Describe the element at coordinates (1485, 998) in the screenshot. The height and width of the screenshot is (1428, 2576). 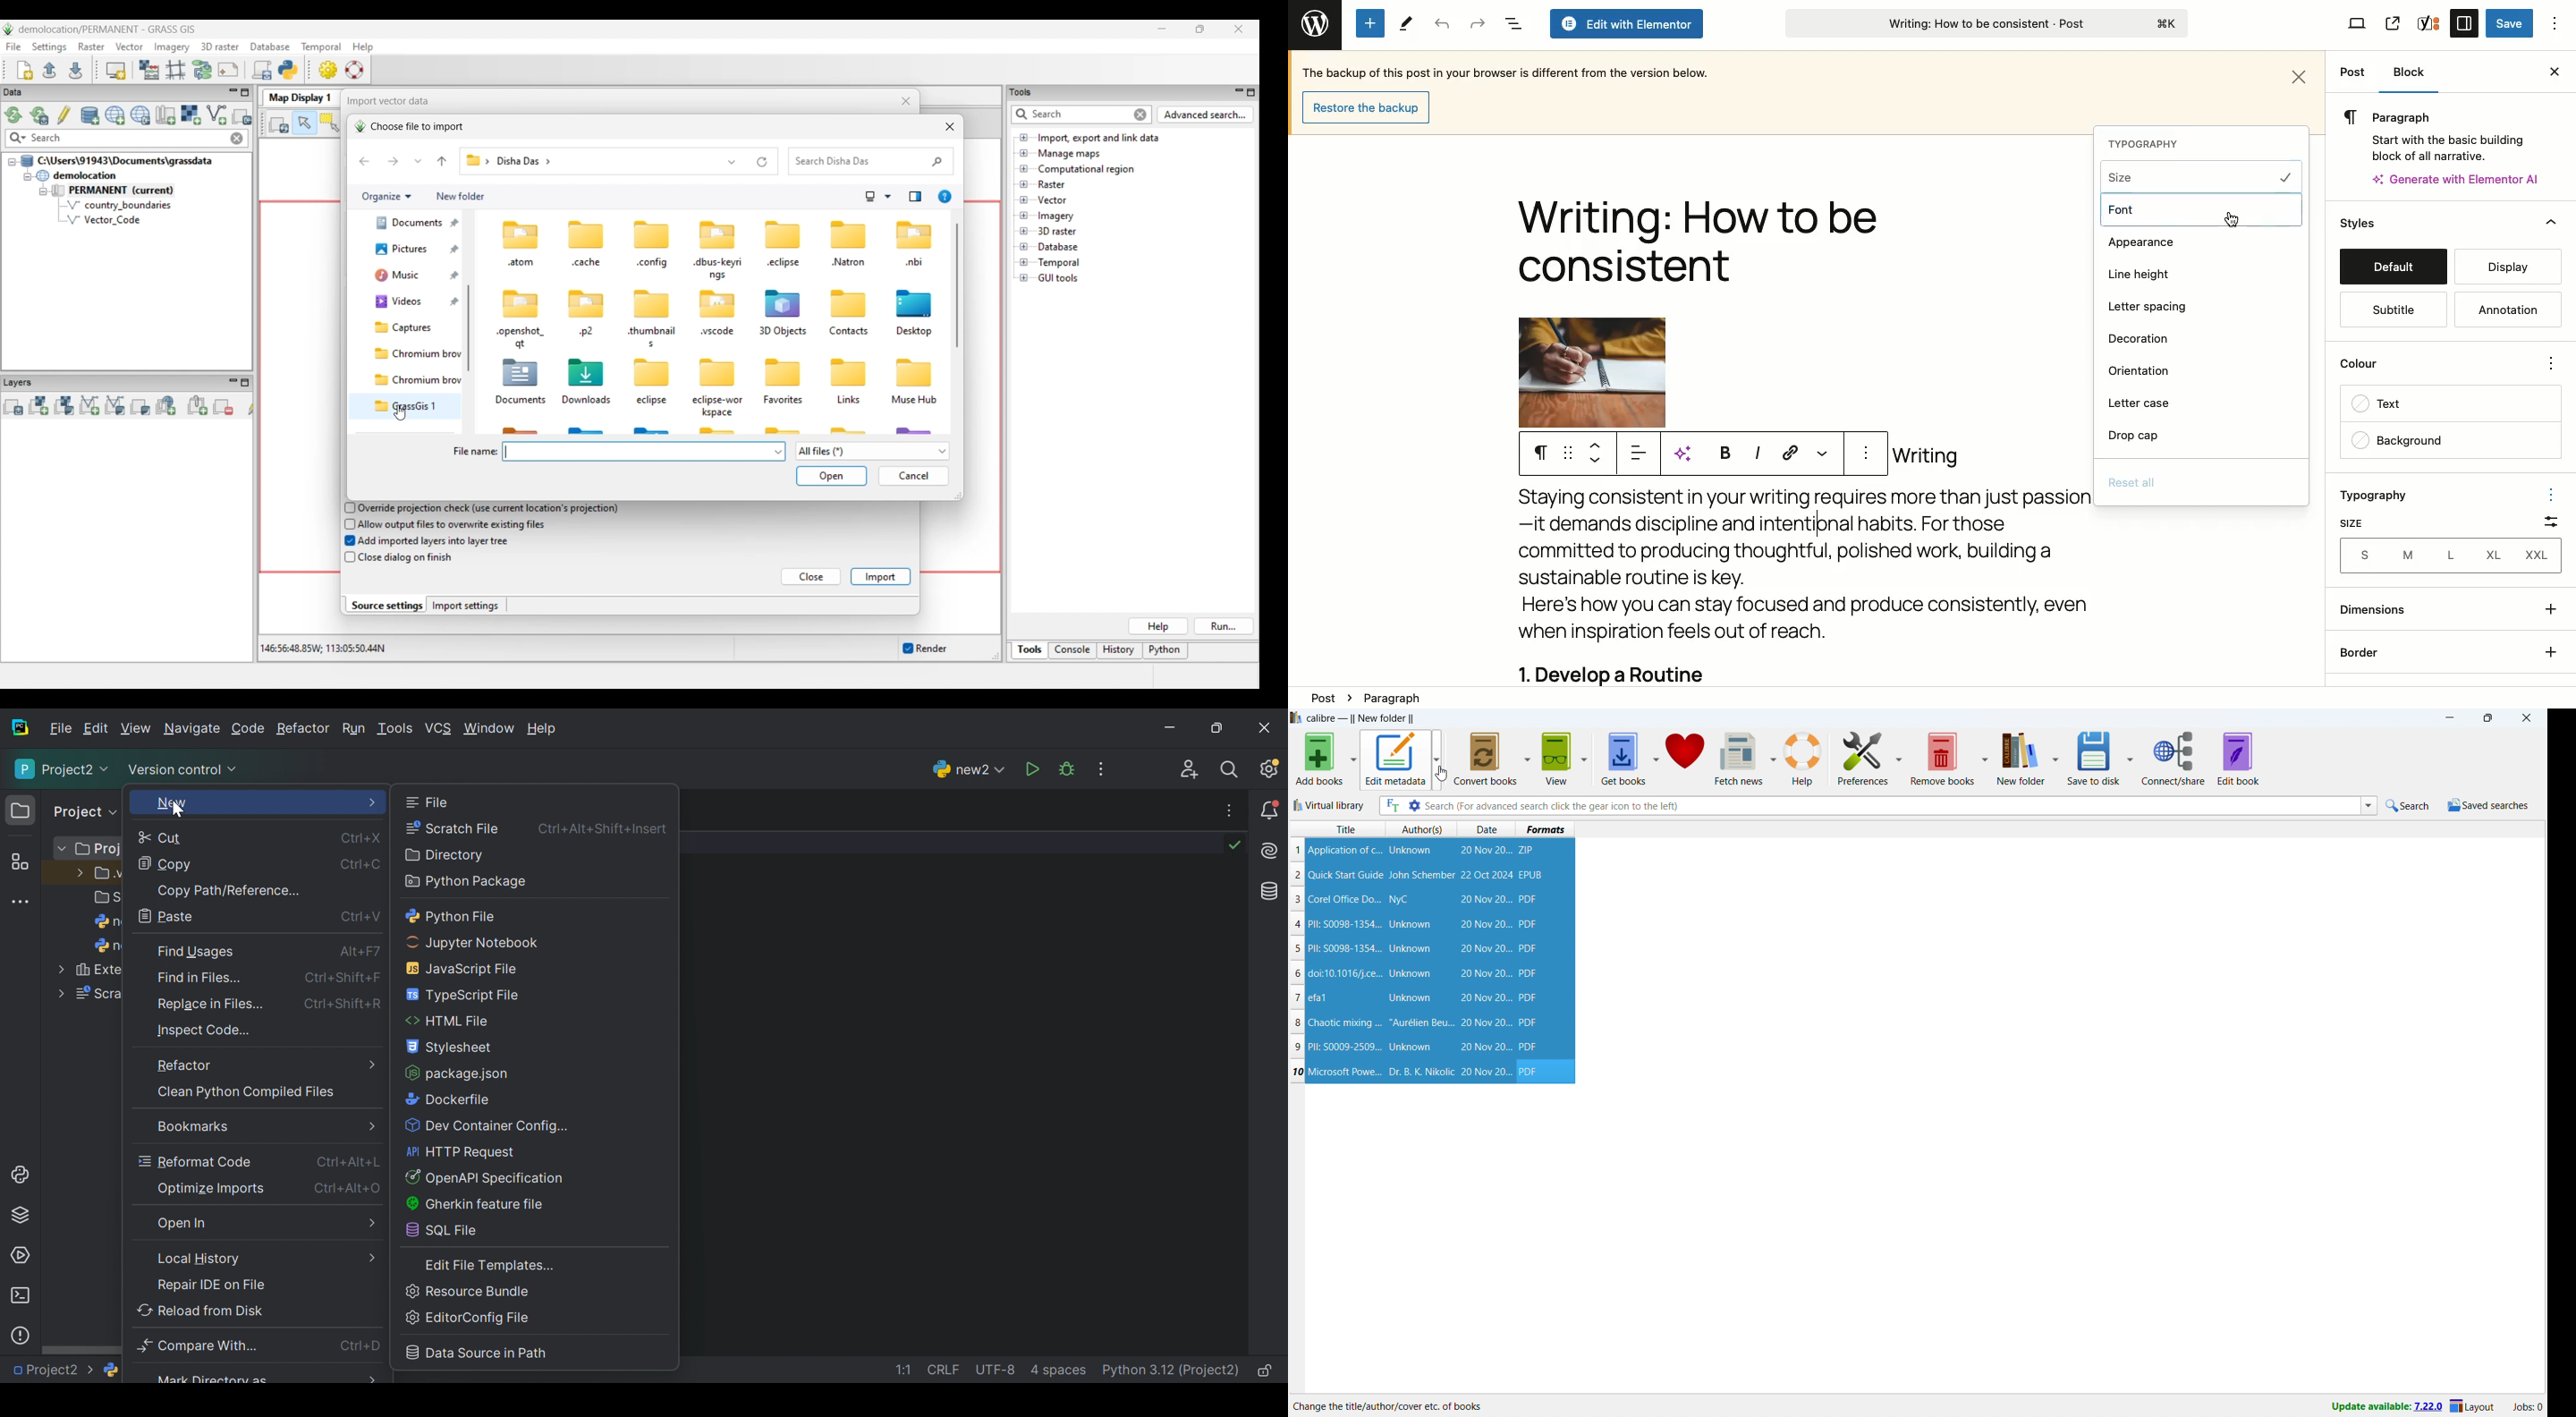
I see `20 Nov 20...` at that location.